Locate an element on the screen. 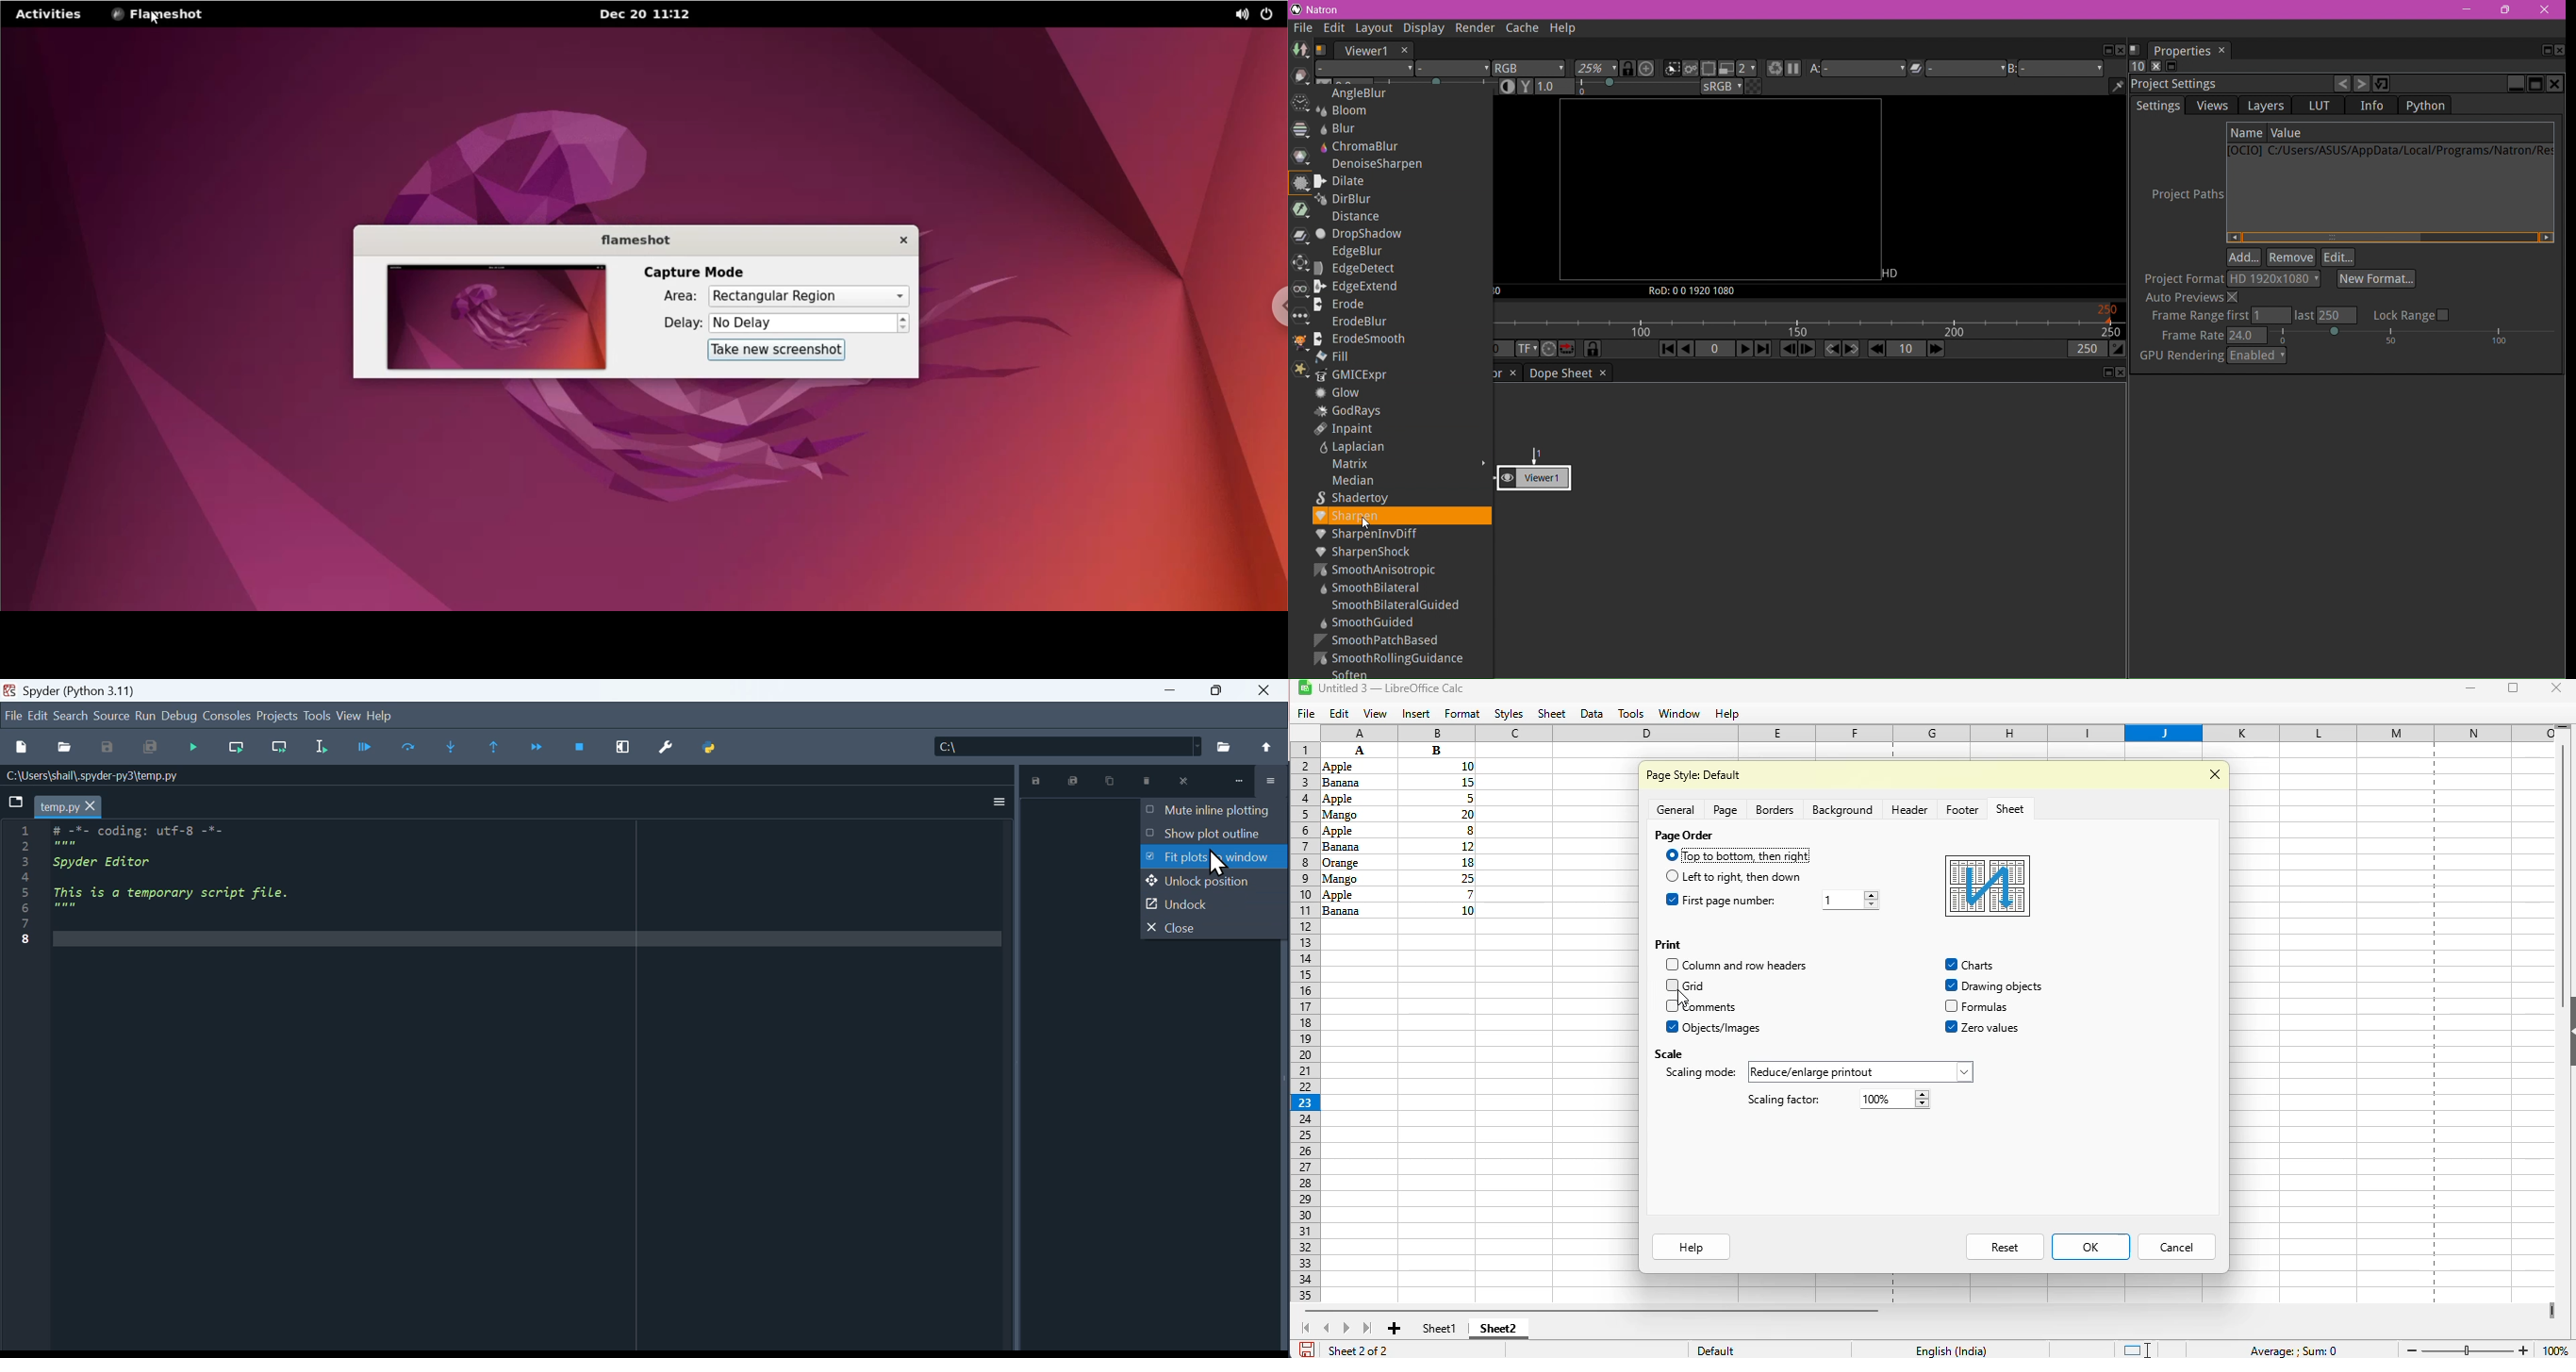  Continue execution until same function returns is located at coordinates (539, 746).